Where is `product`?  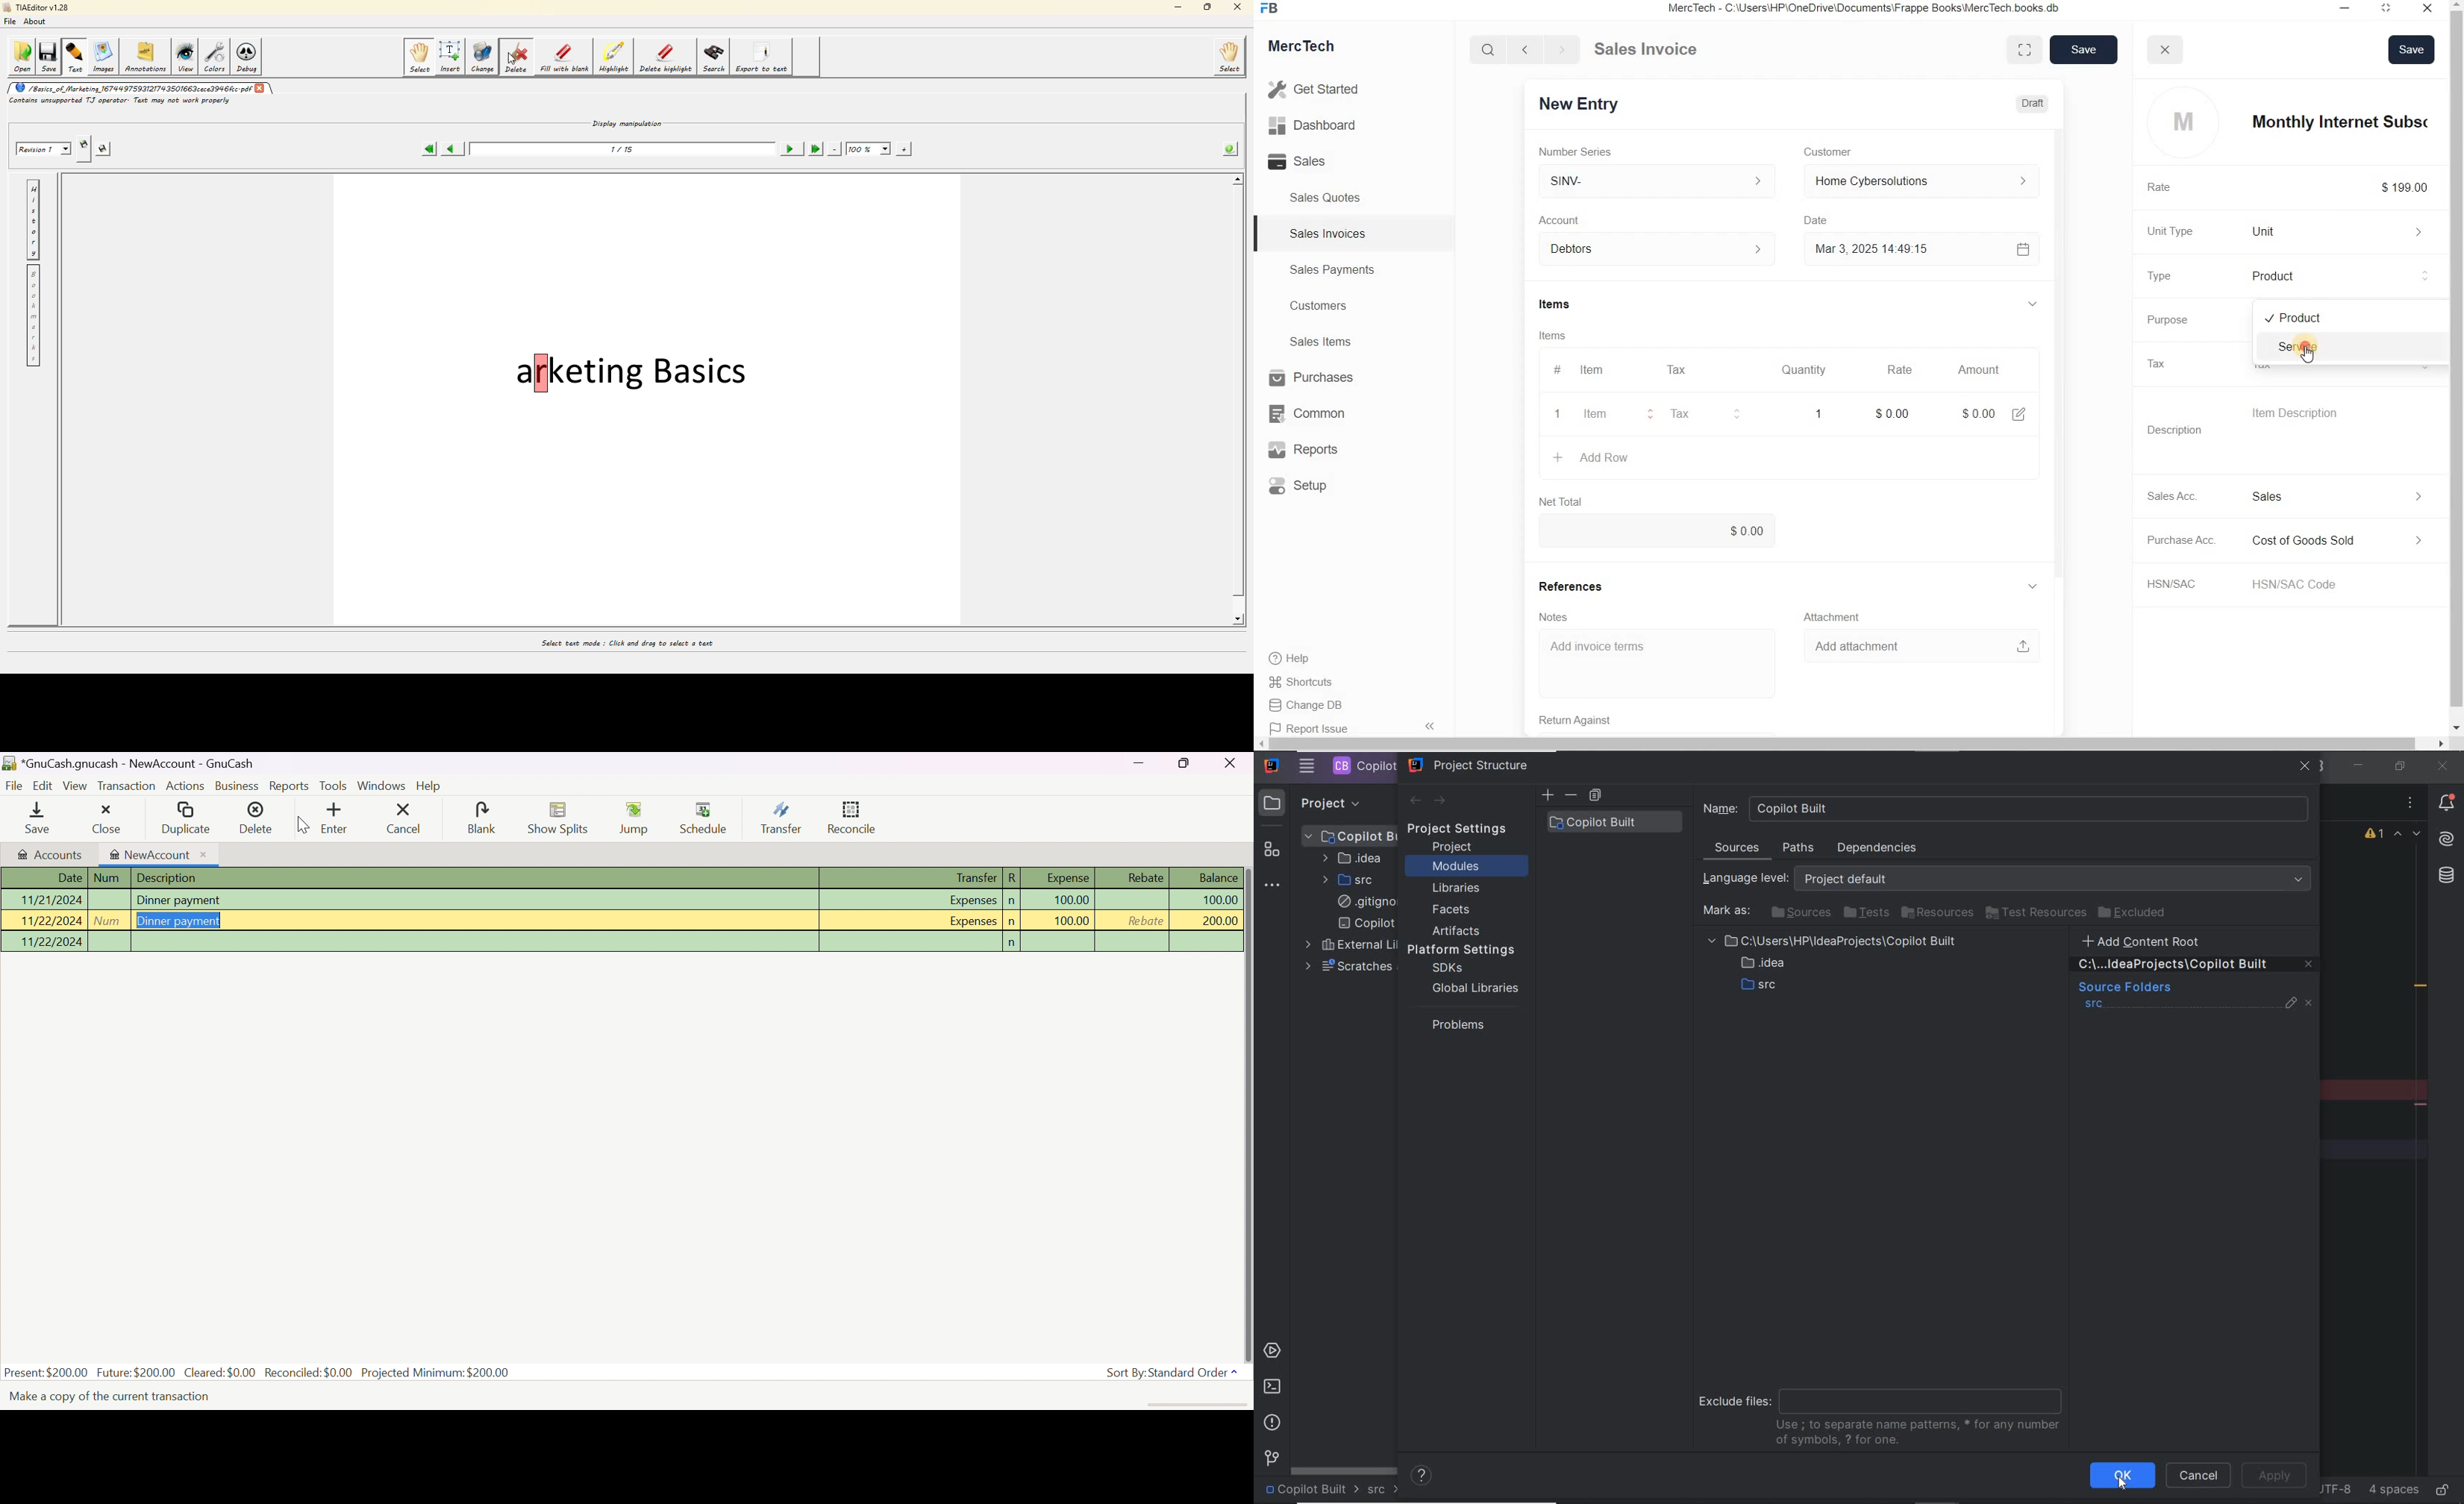 product is located at coordinates (2352, 318).